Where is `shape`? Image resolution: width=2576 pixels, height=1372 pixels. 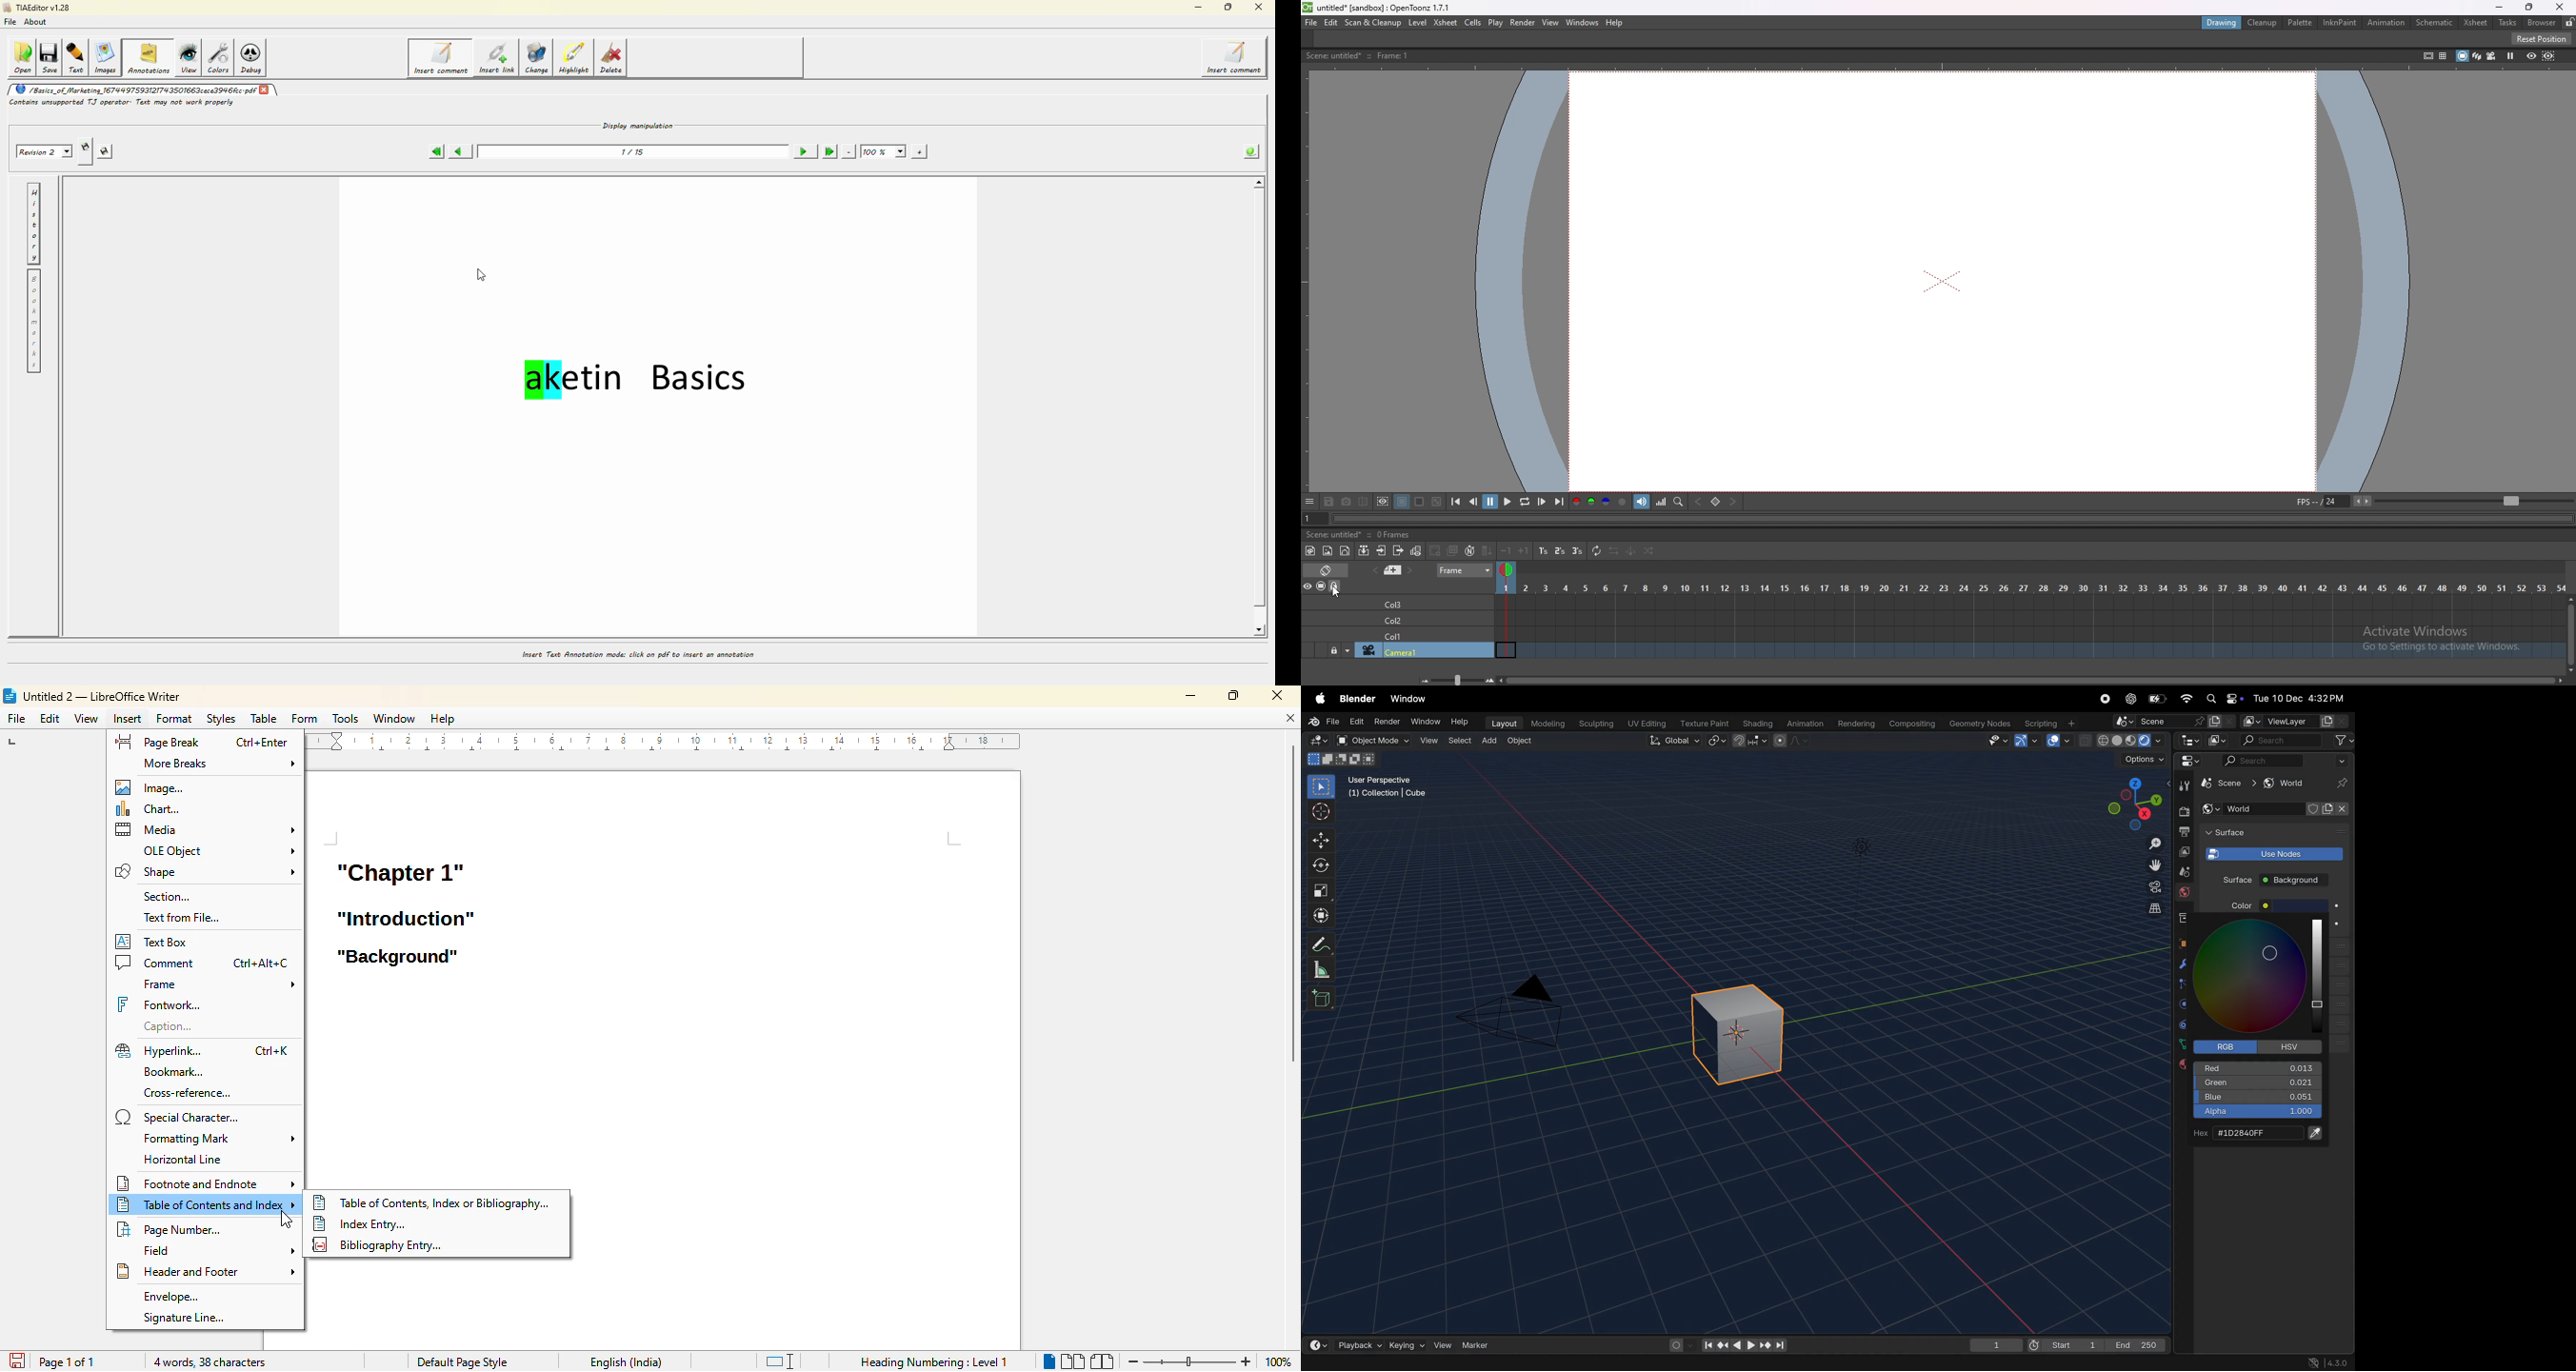 shape is located at coordinates (204, 871).